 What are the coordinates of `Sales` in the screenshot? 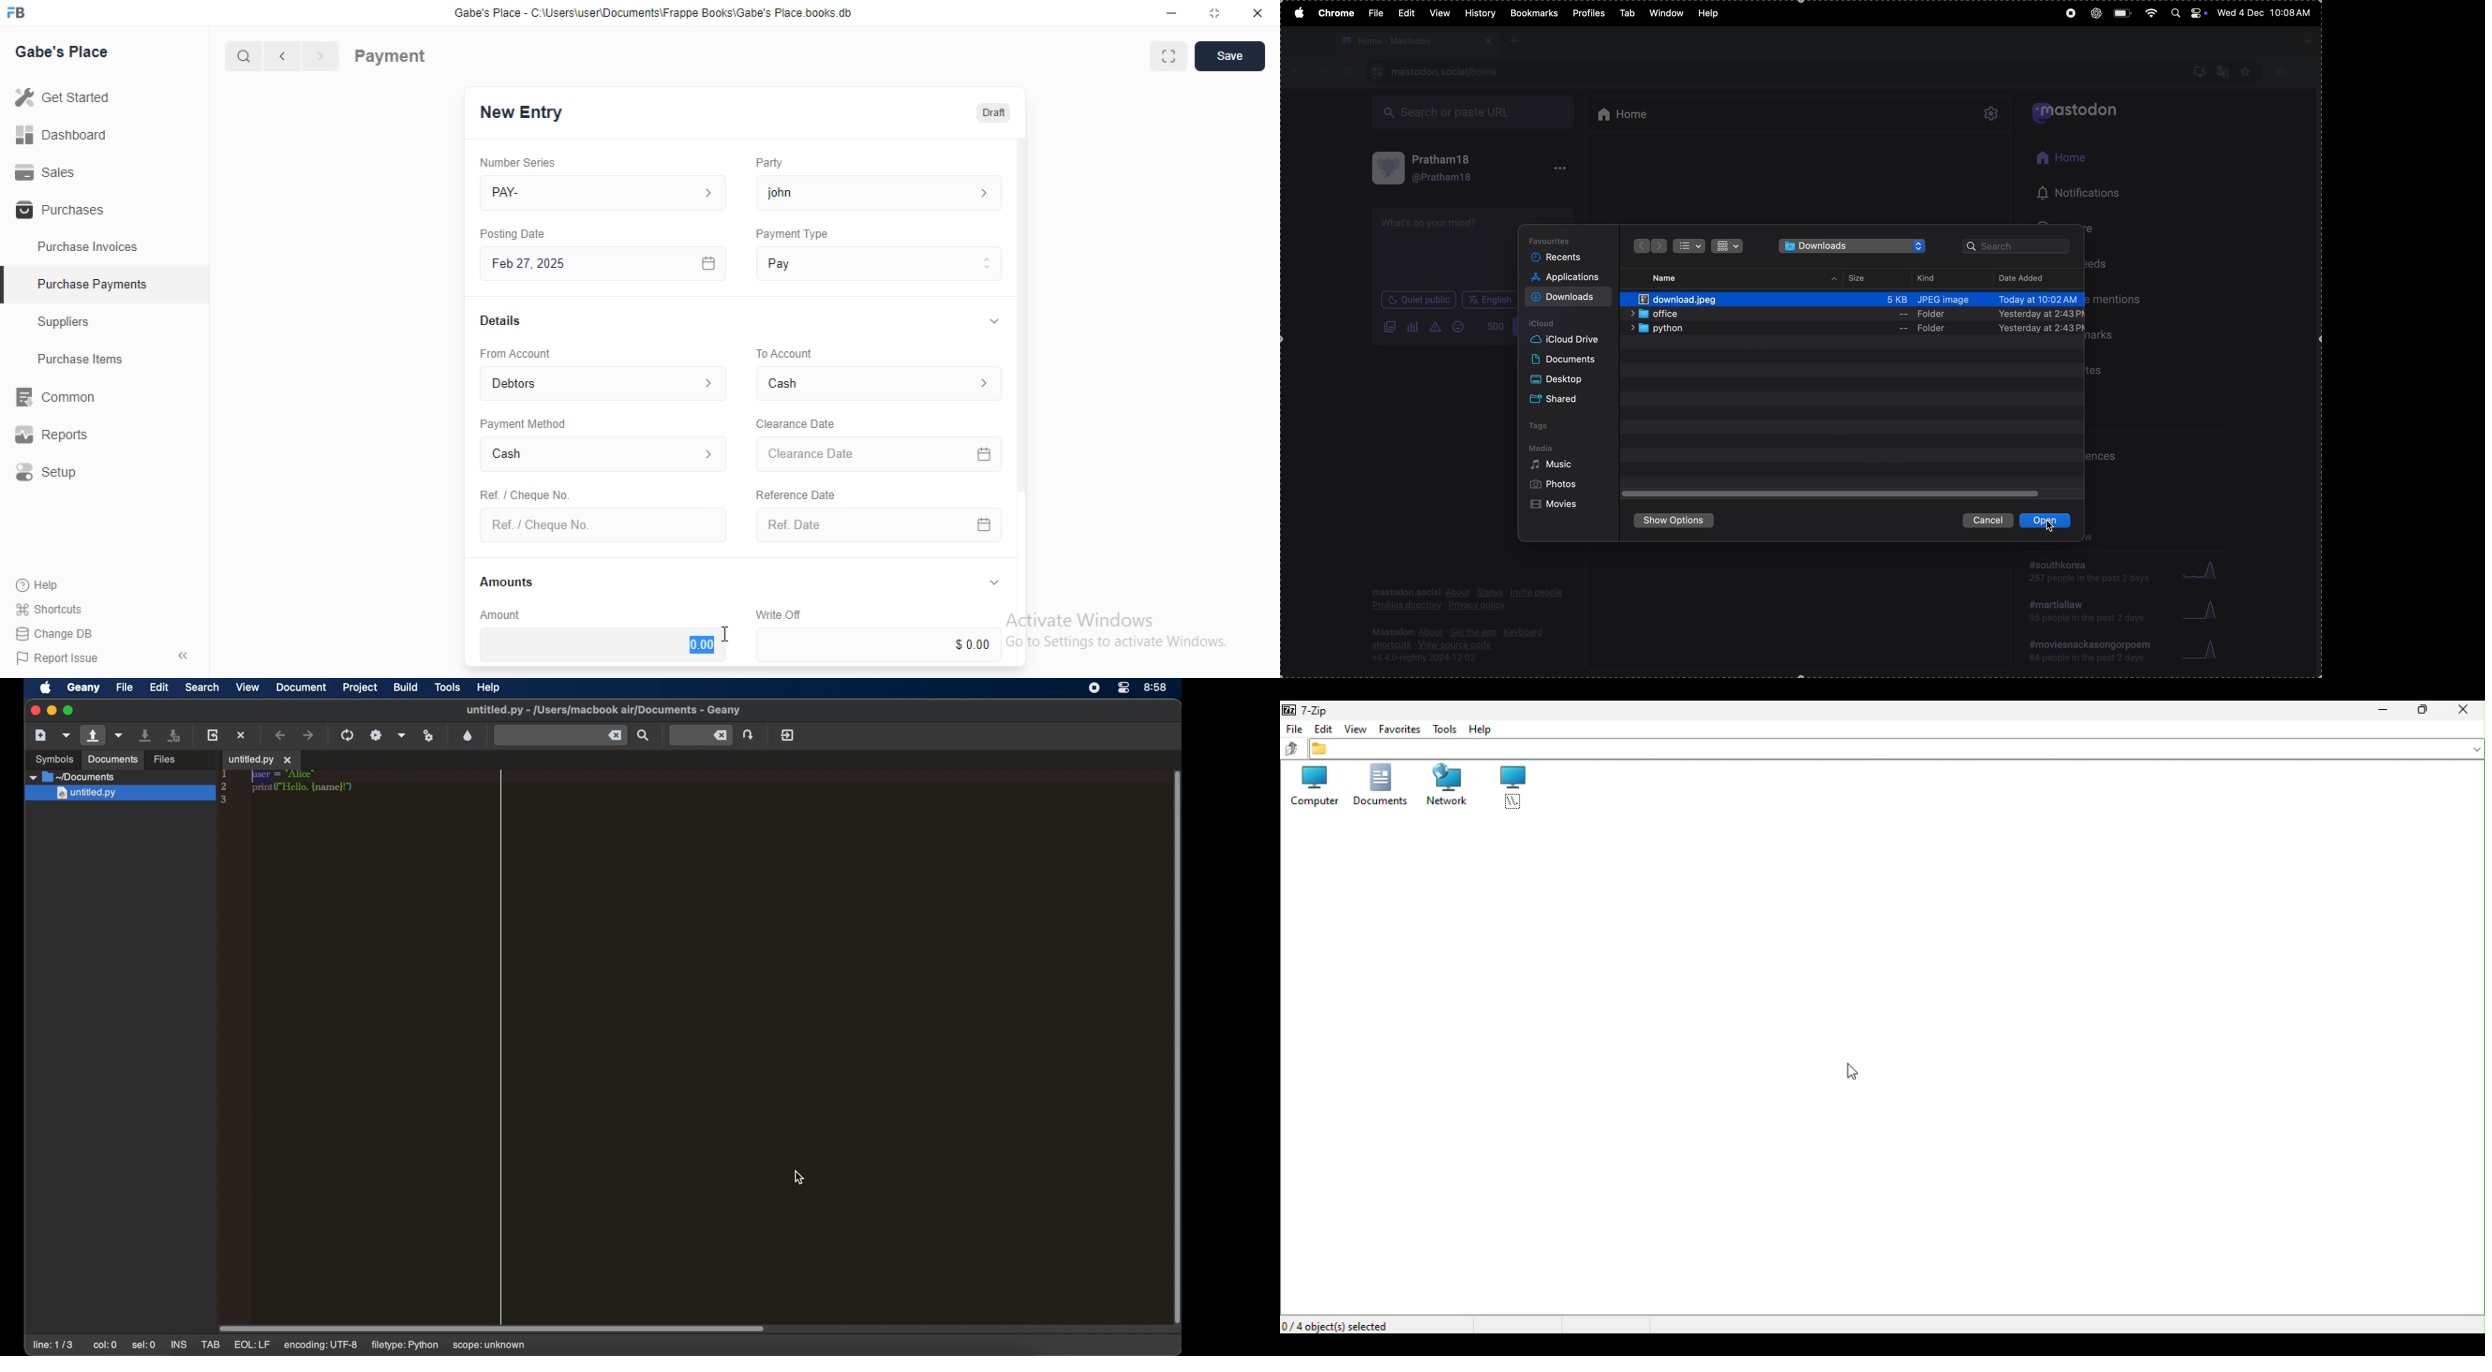 It's located at (45, 171).